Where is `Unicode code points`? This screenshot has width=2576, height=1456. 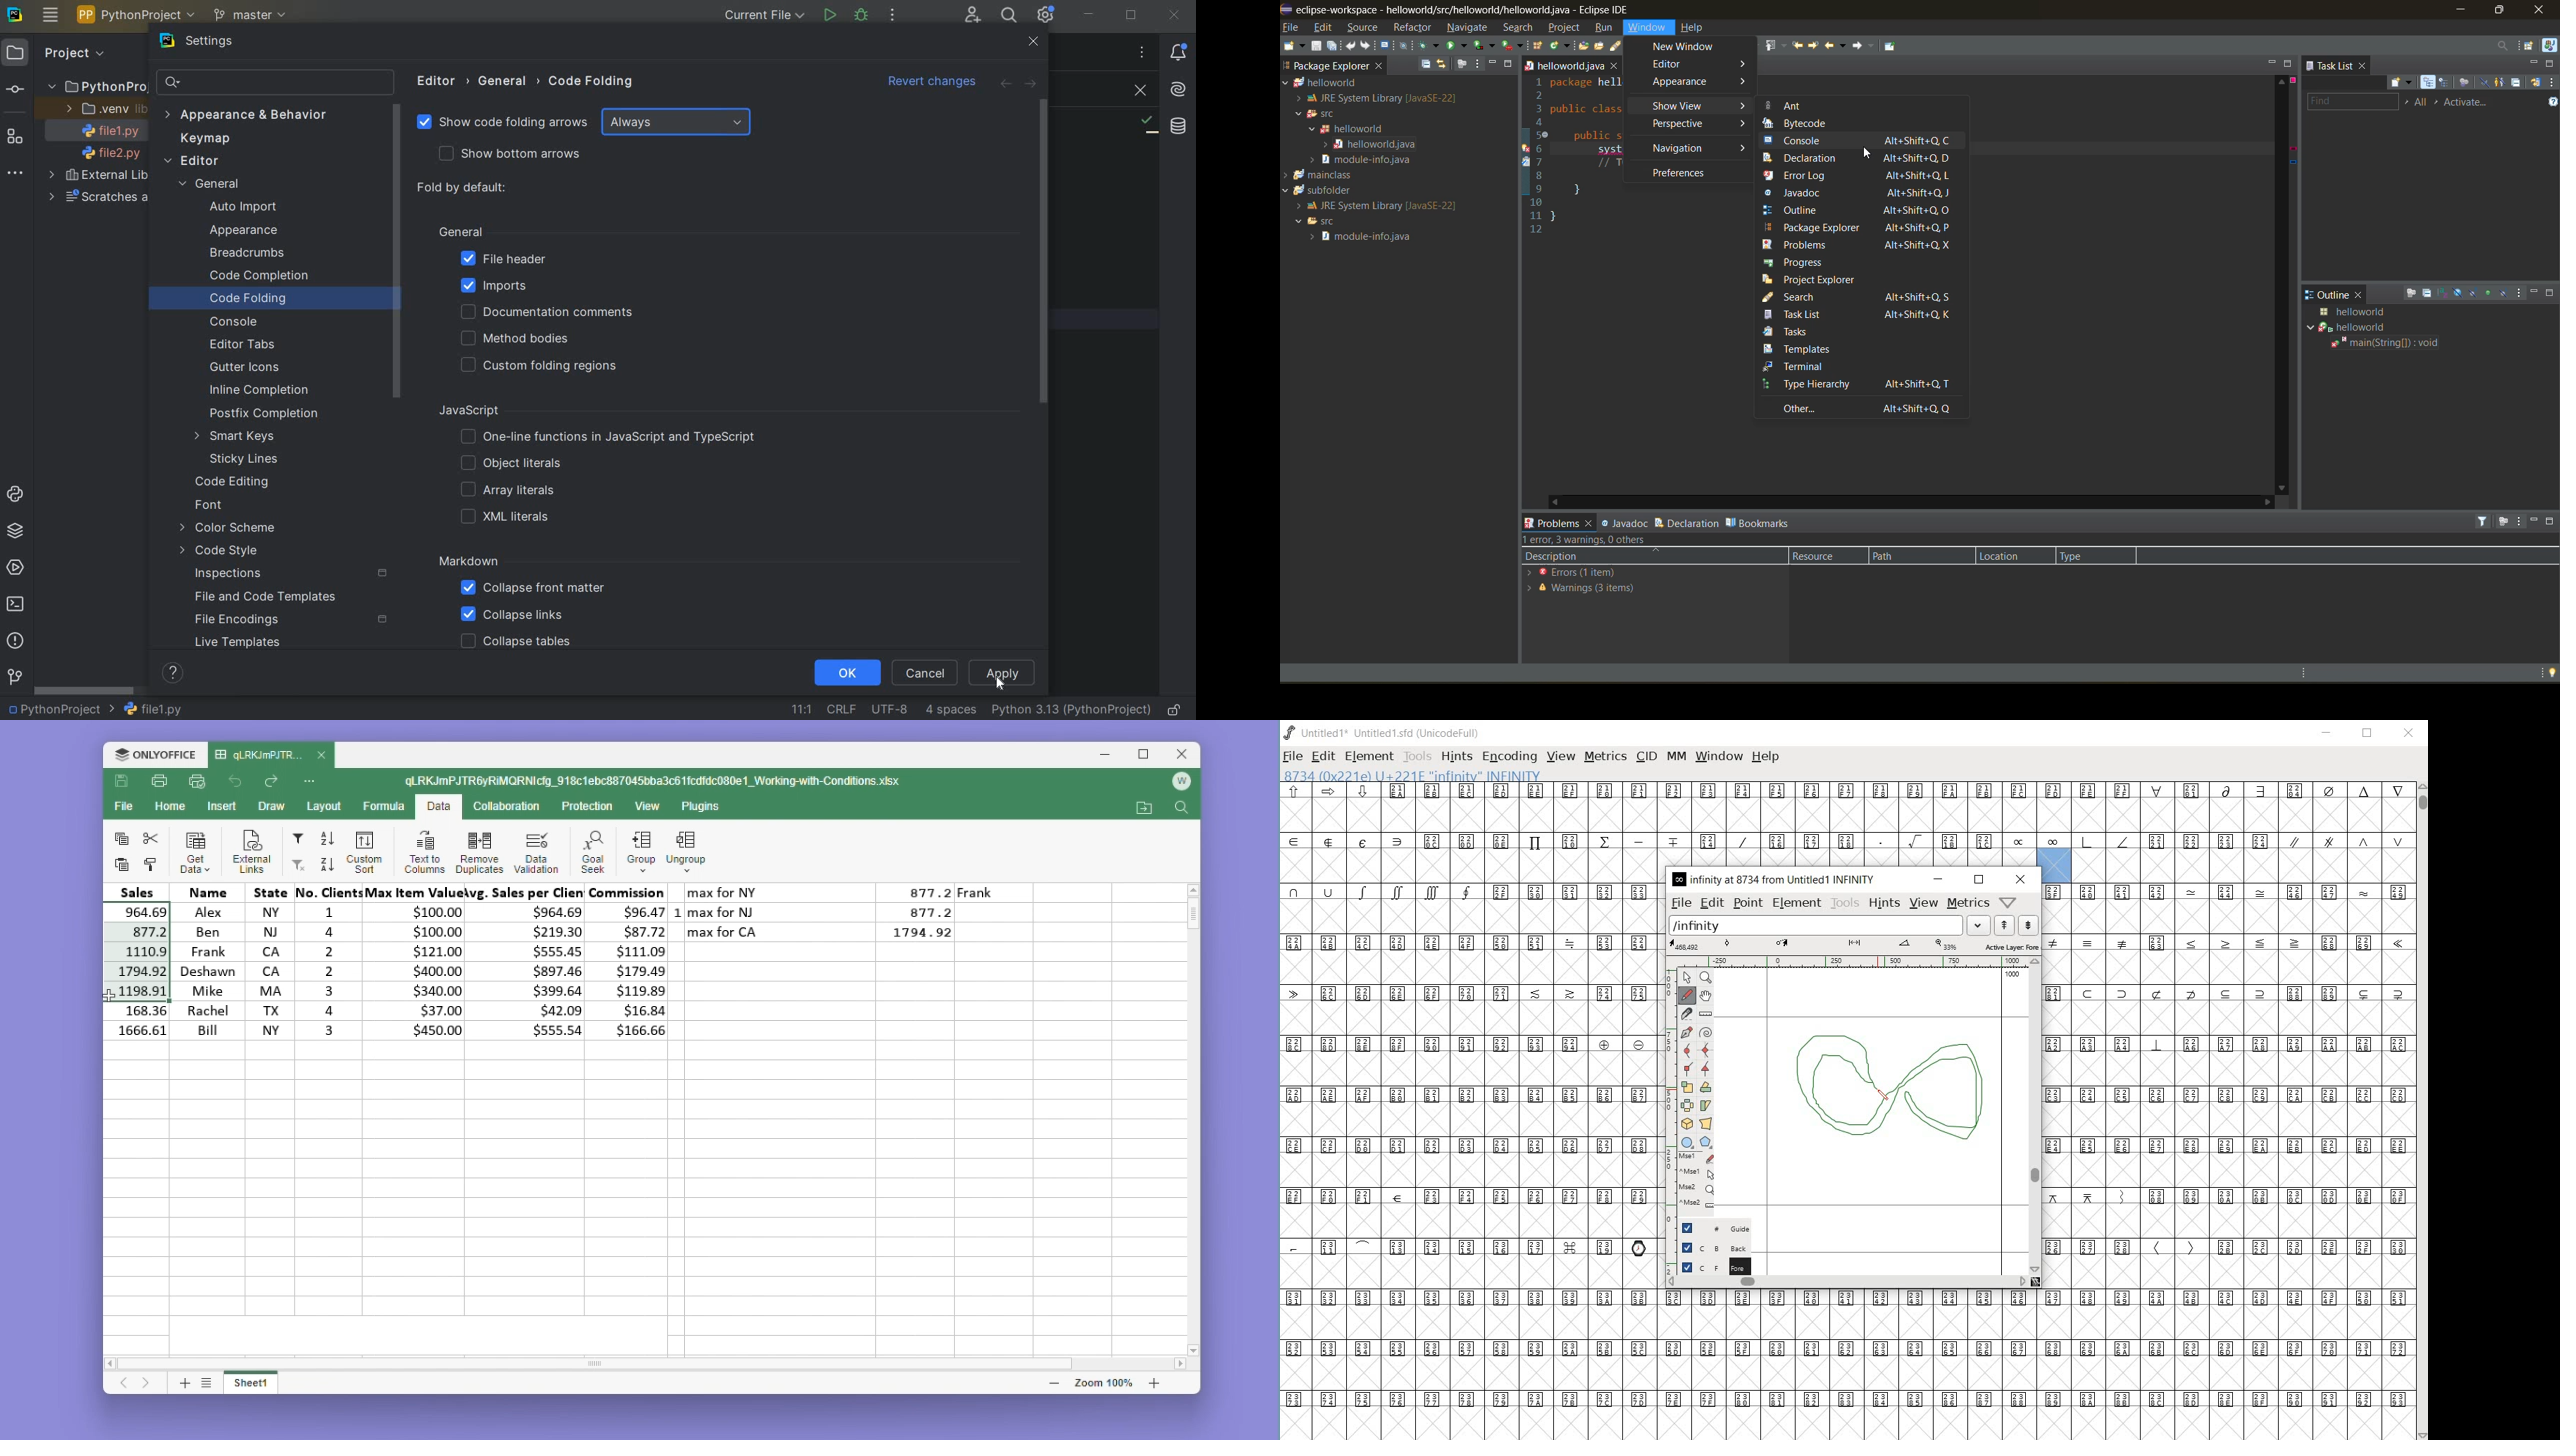 Unicode code points is located at coordinates (1472, 1095).